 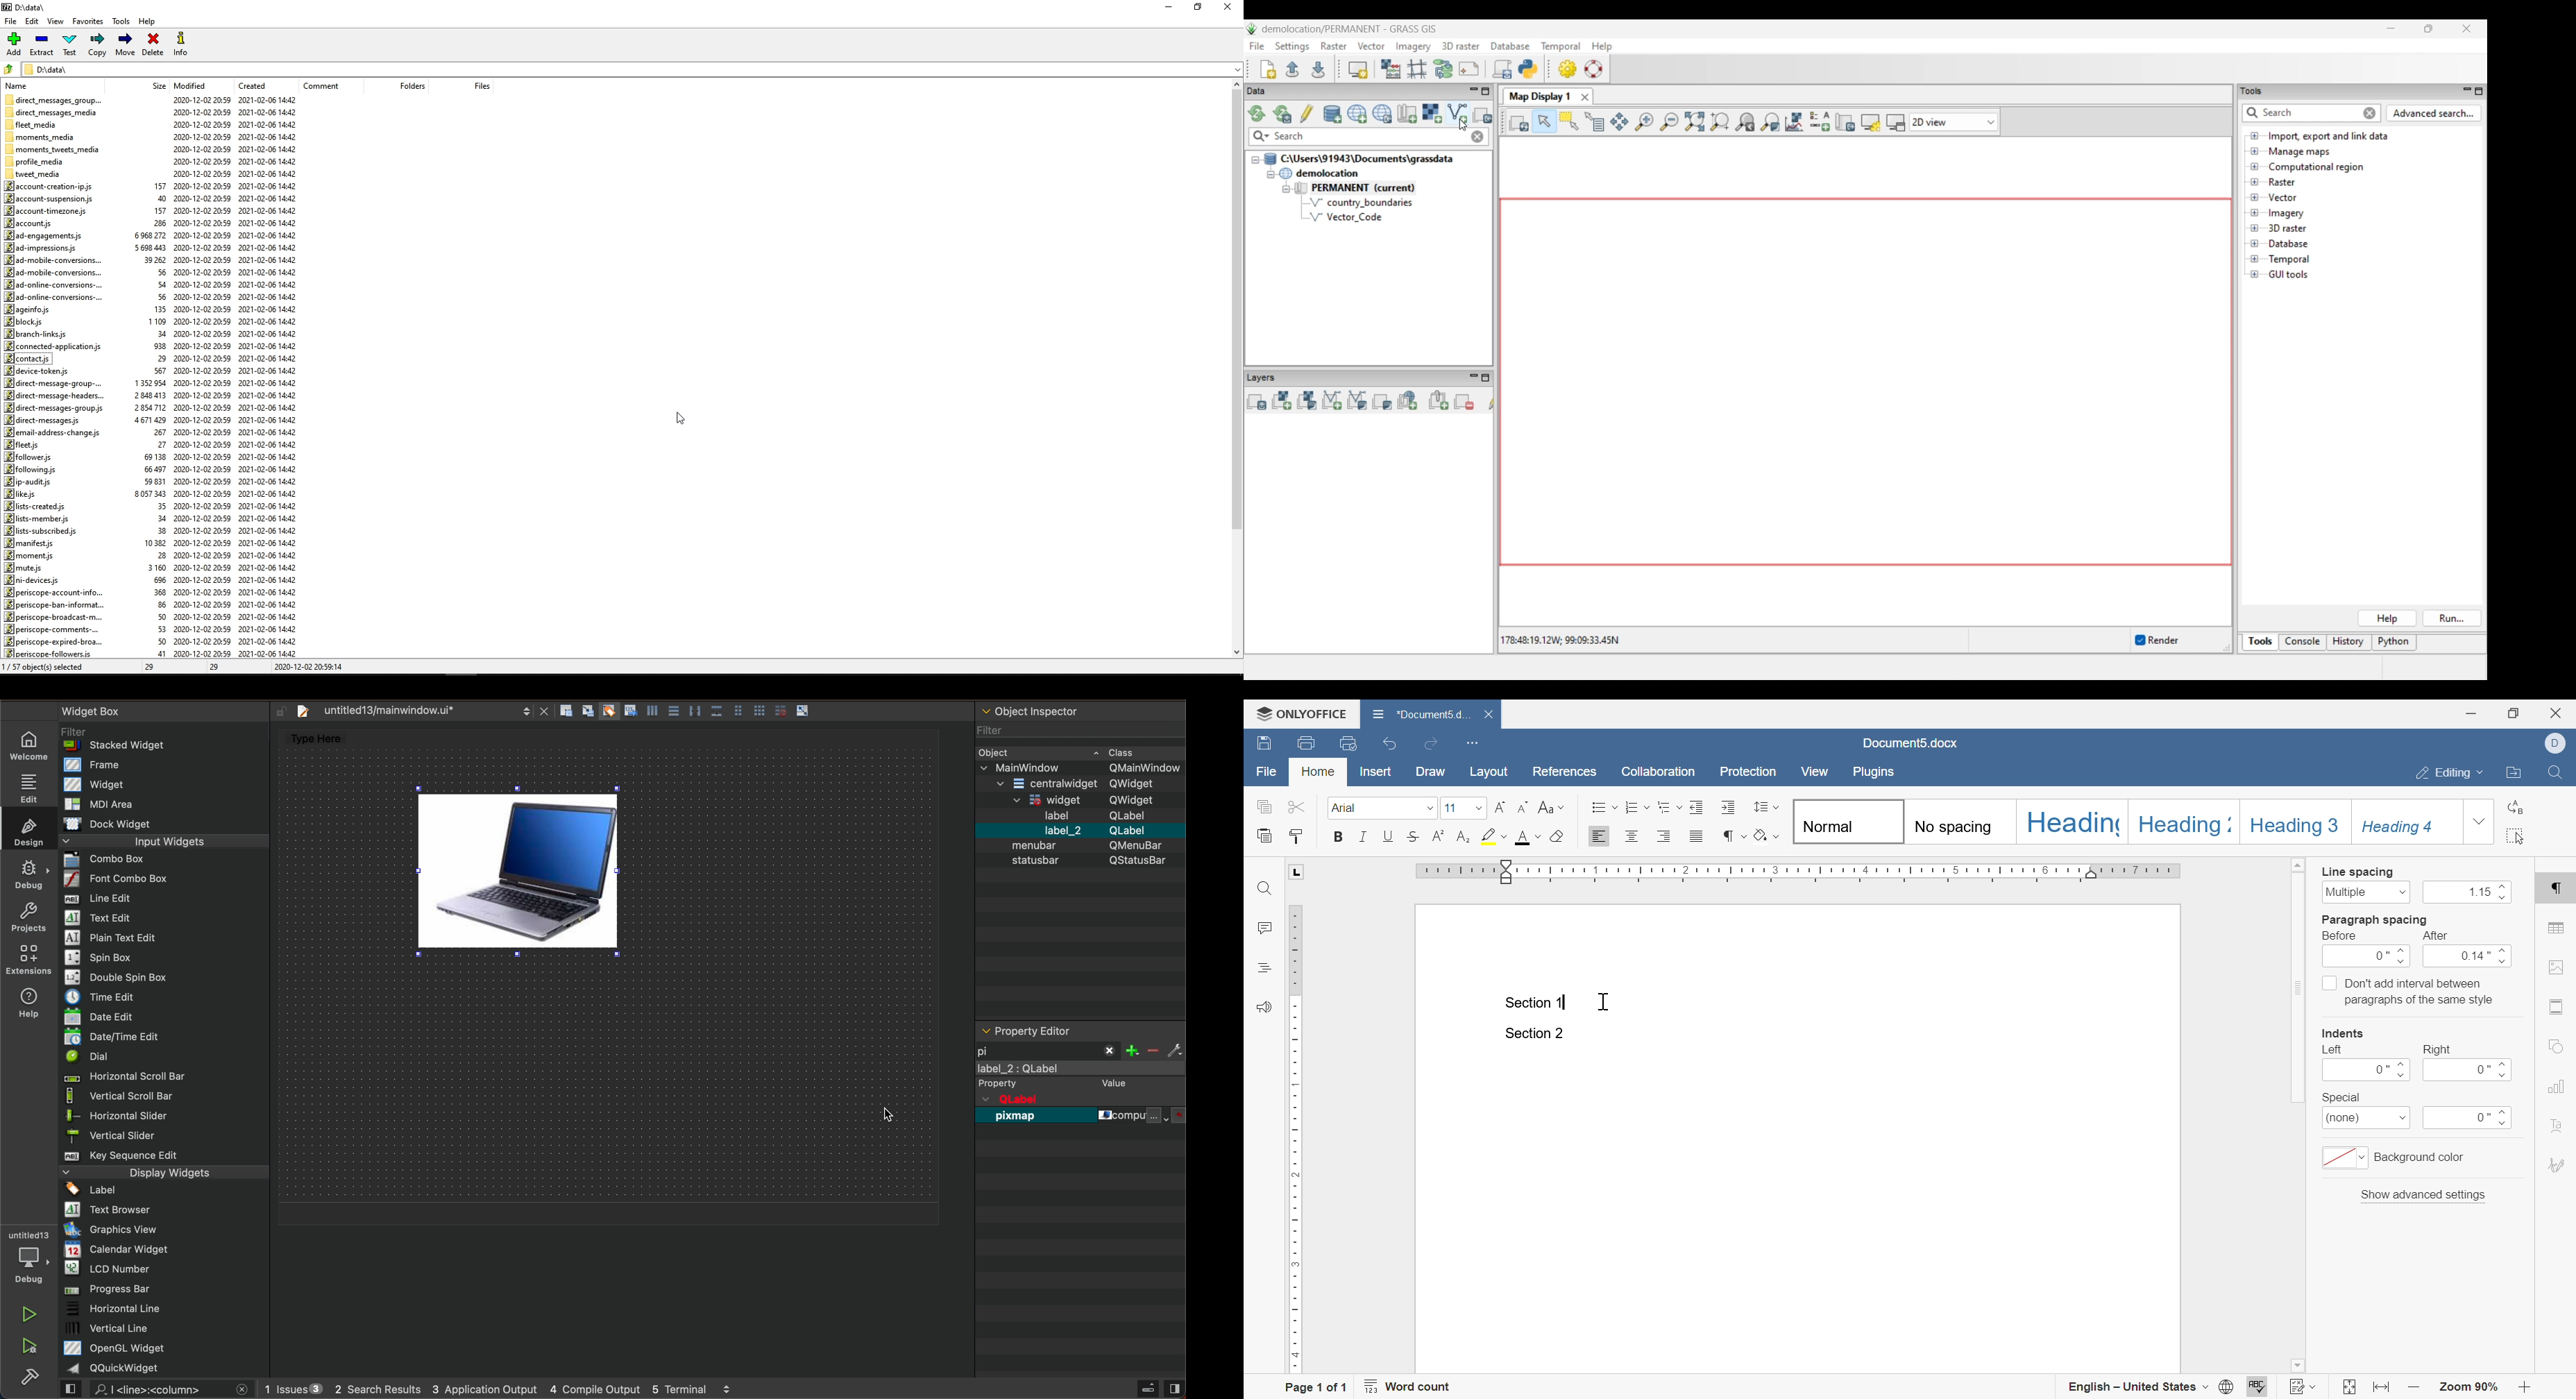 I want to click on Align right, so click(x=1666, y=836).